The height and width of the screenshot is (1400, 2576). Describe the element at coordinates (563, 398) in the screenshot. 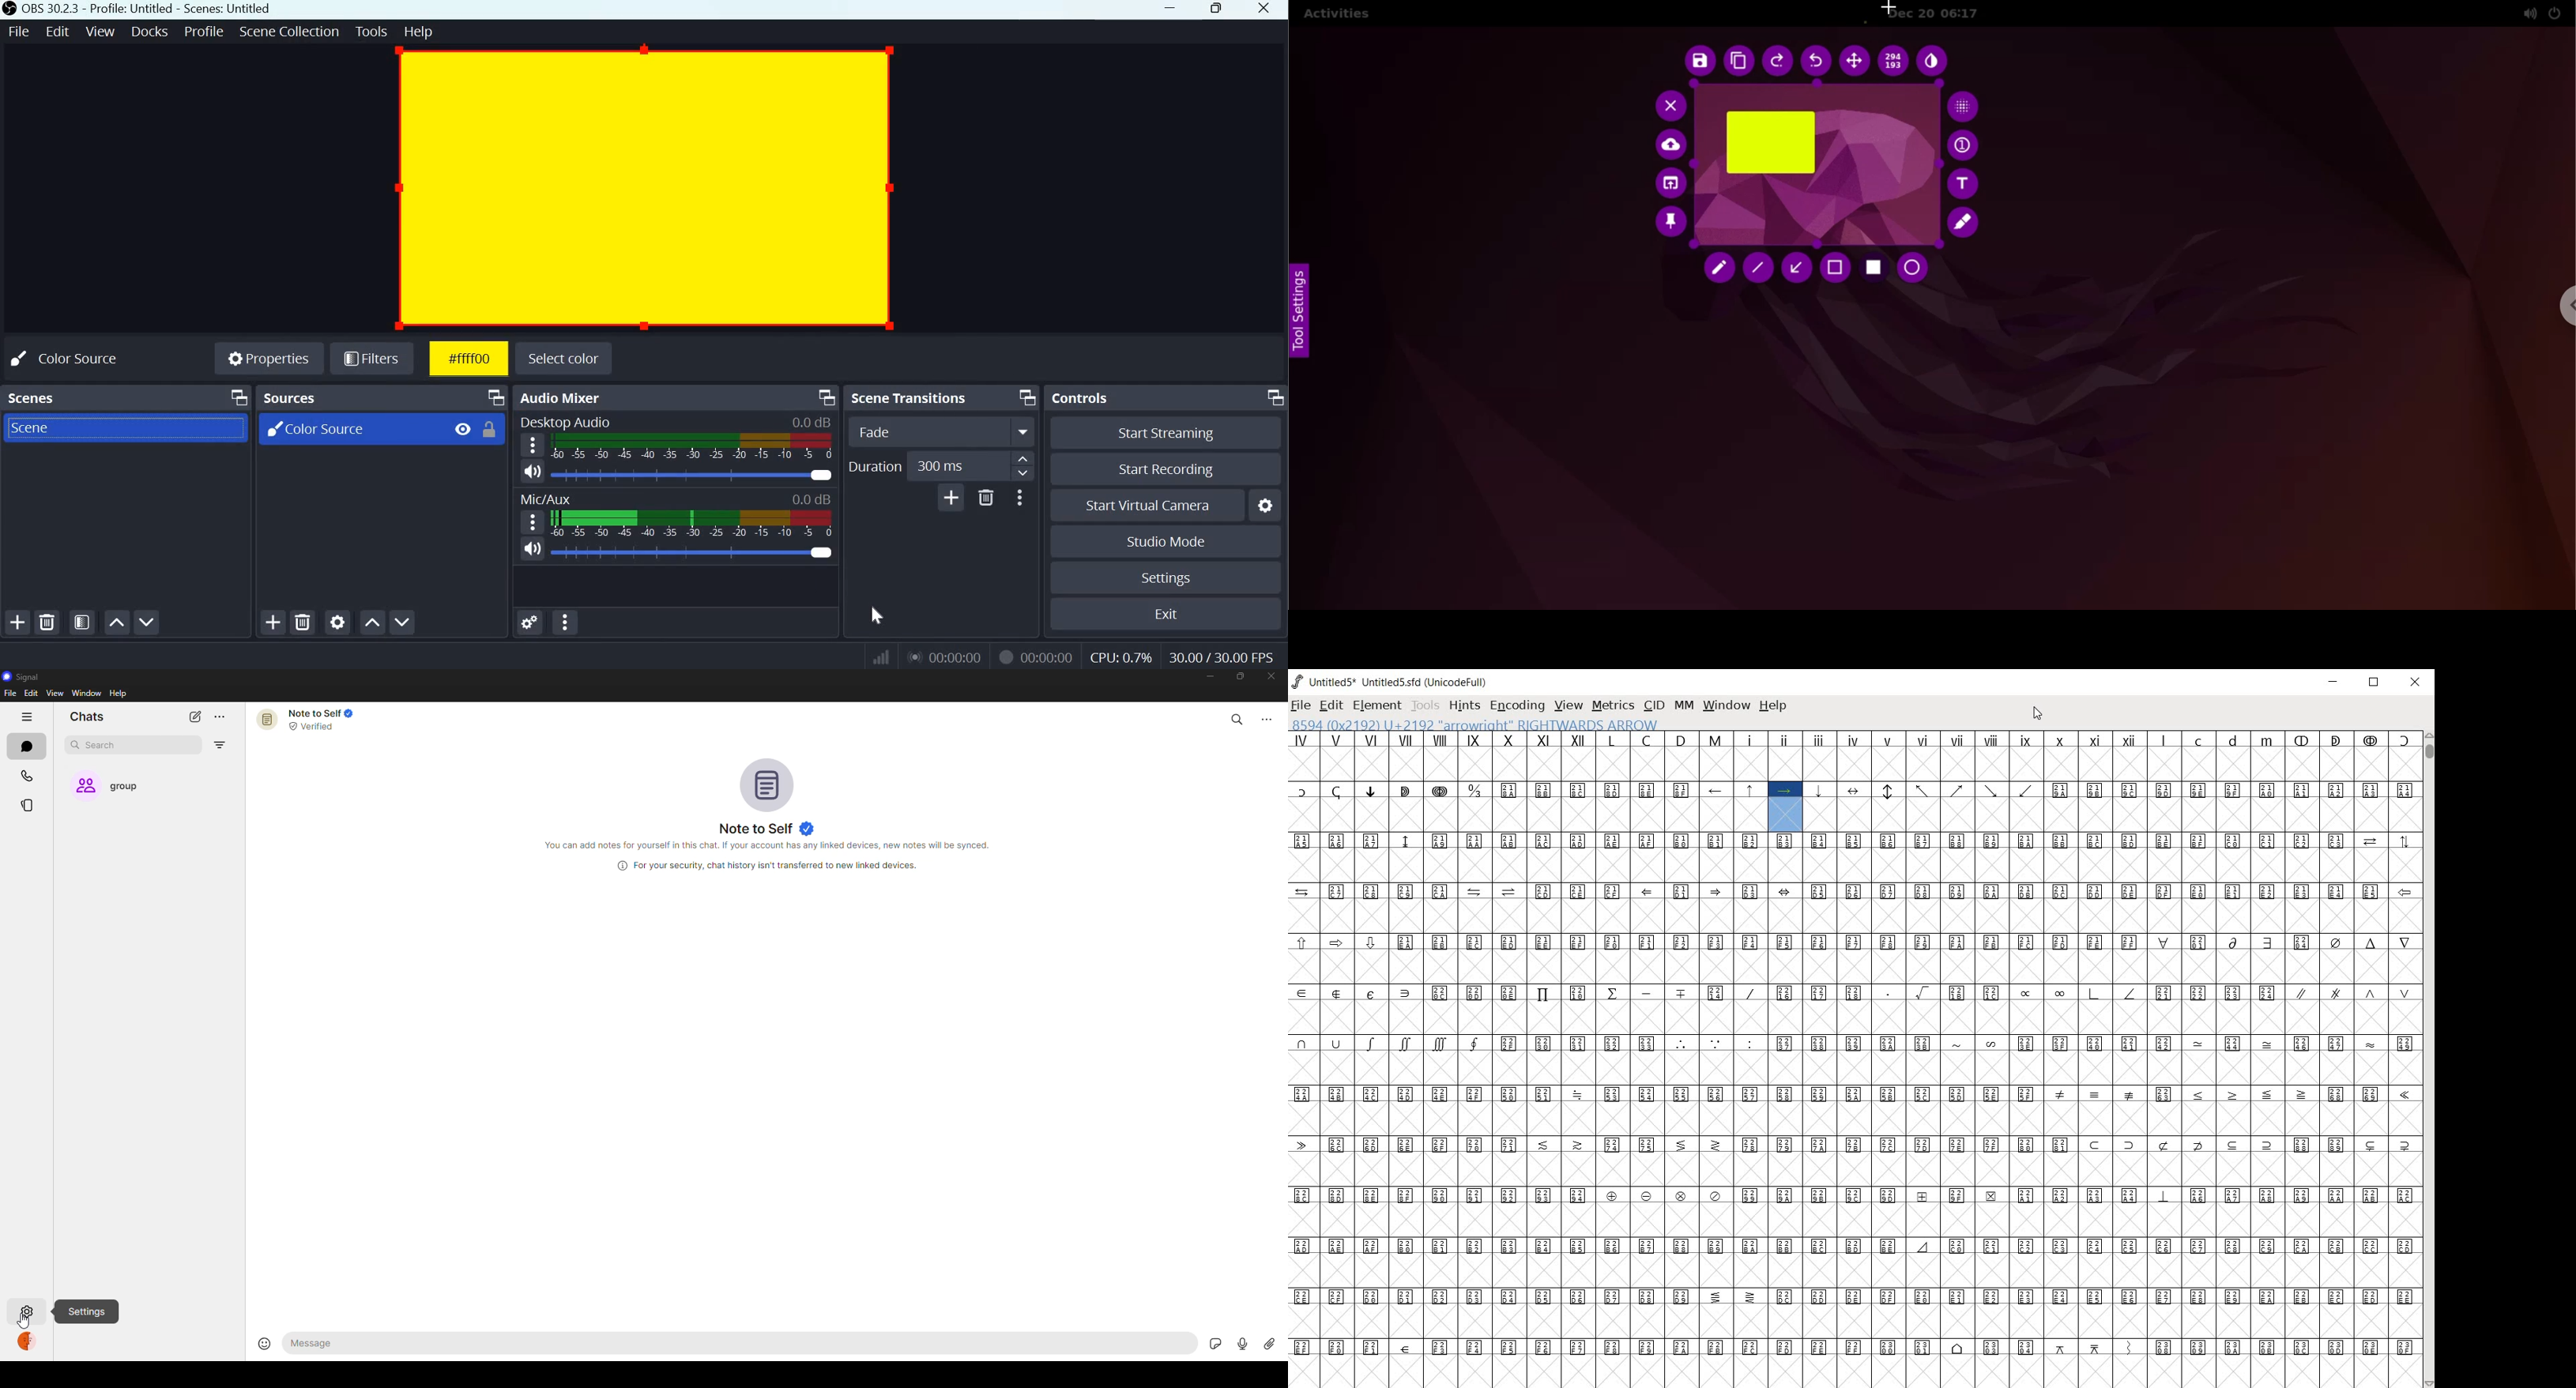

I see `Audio Mixer` at that location.